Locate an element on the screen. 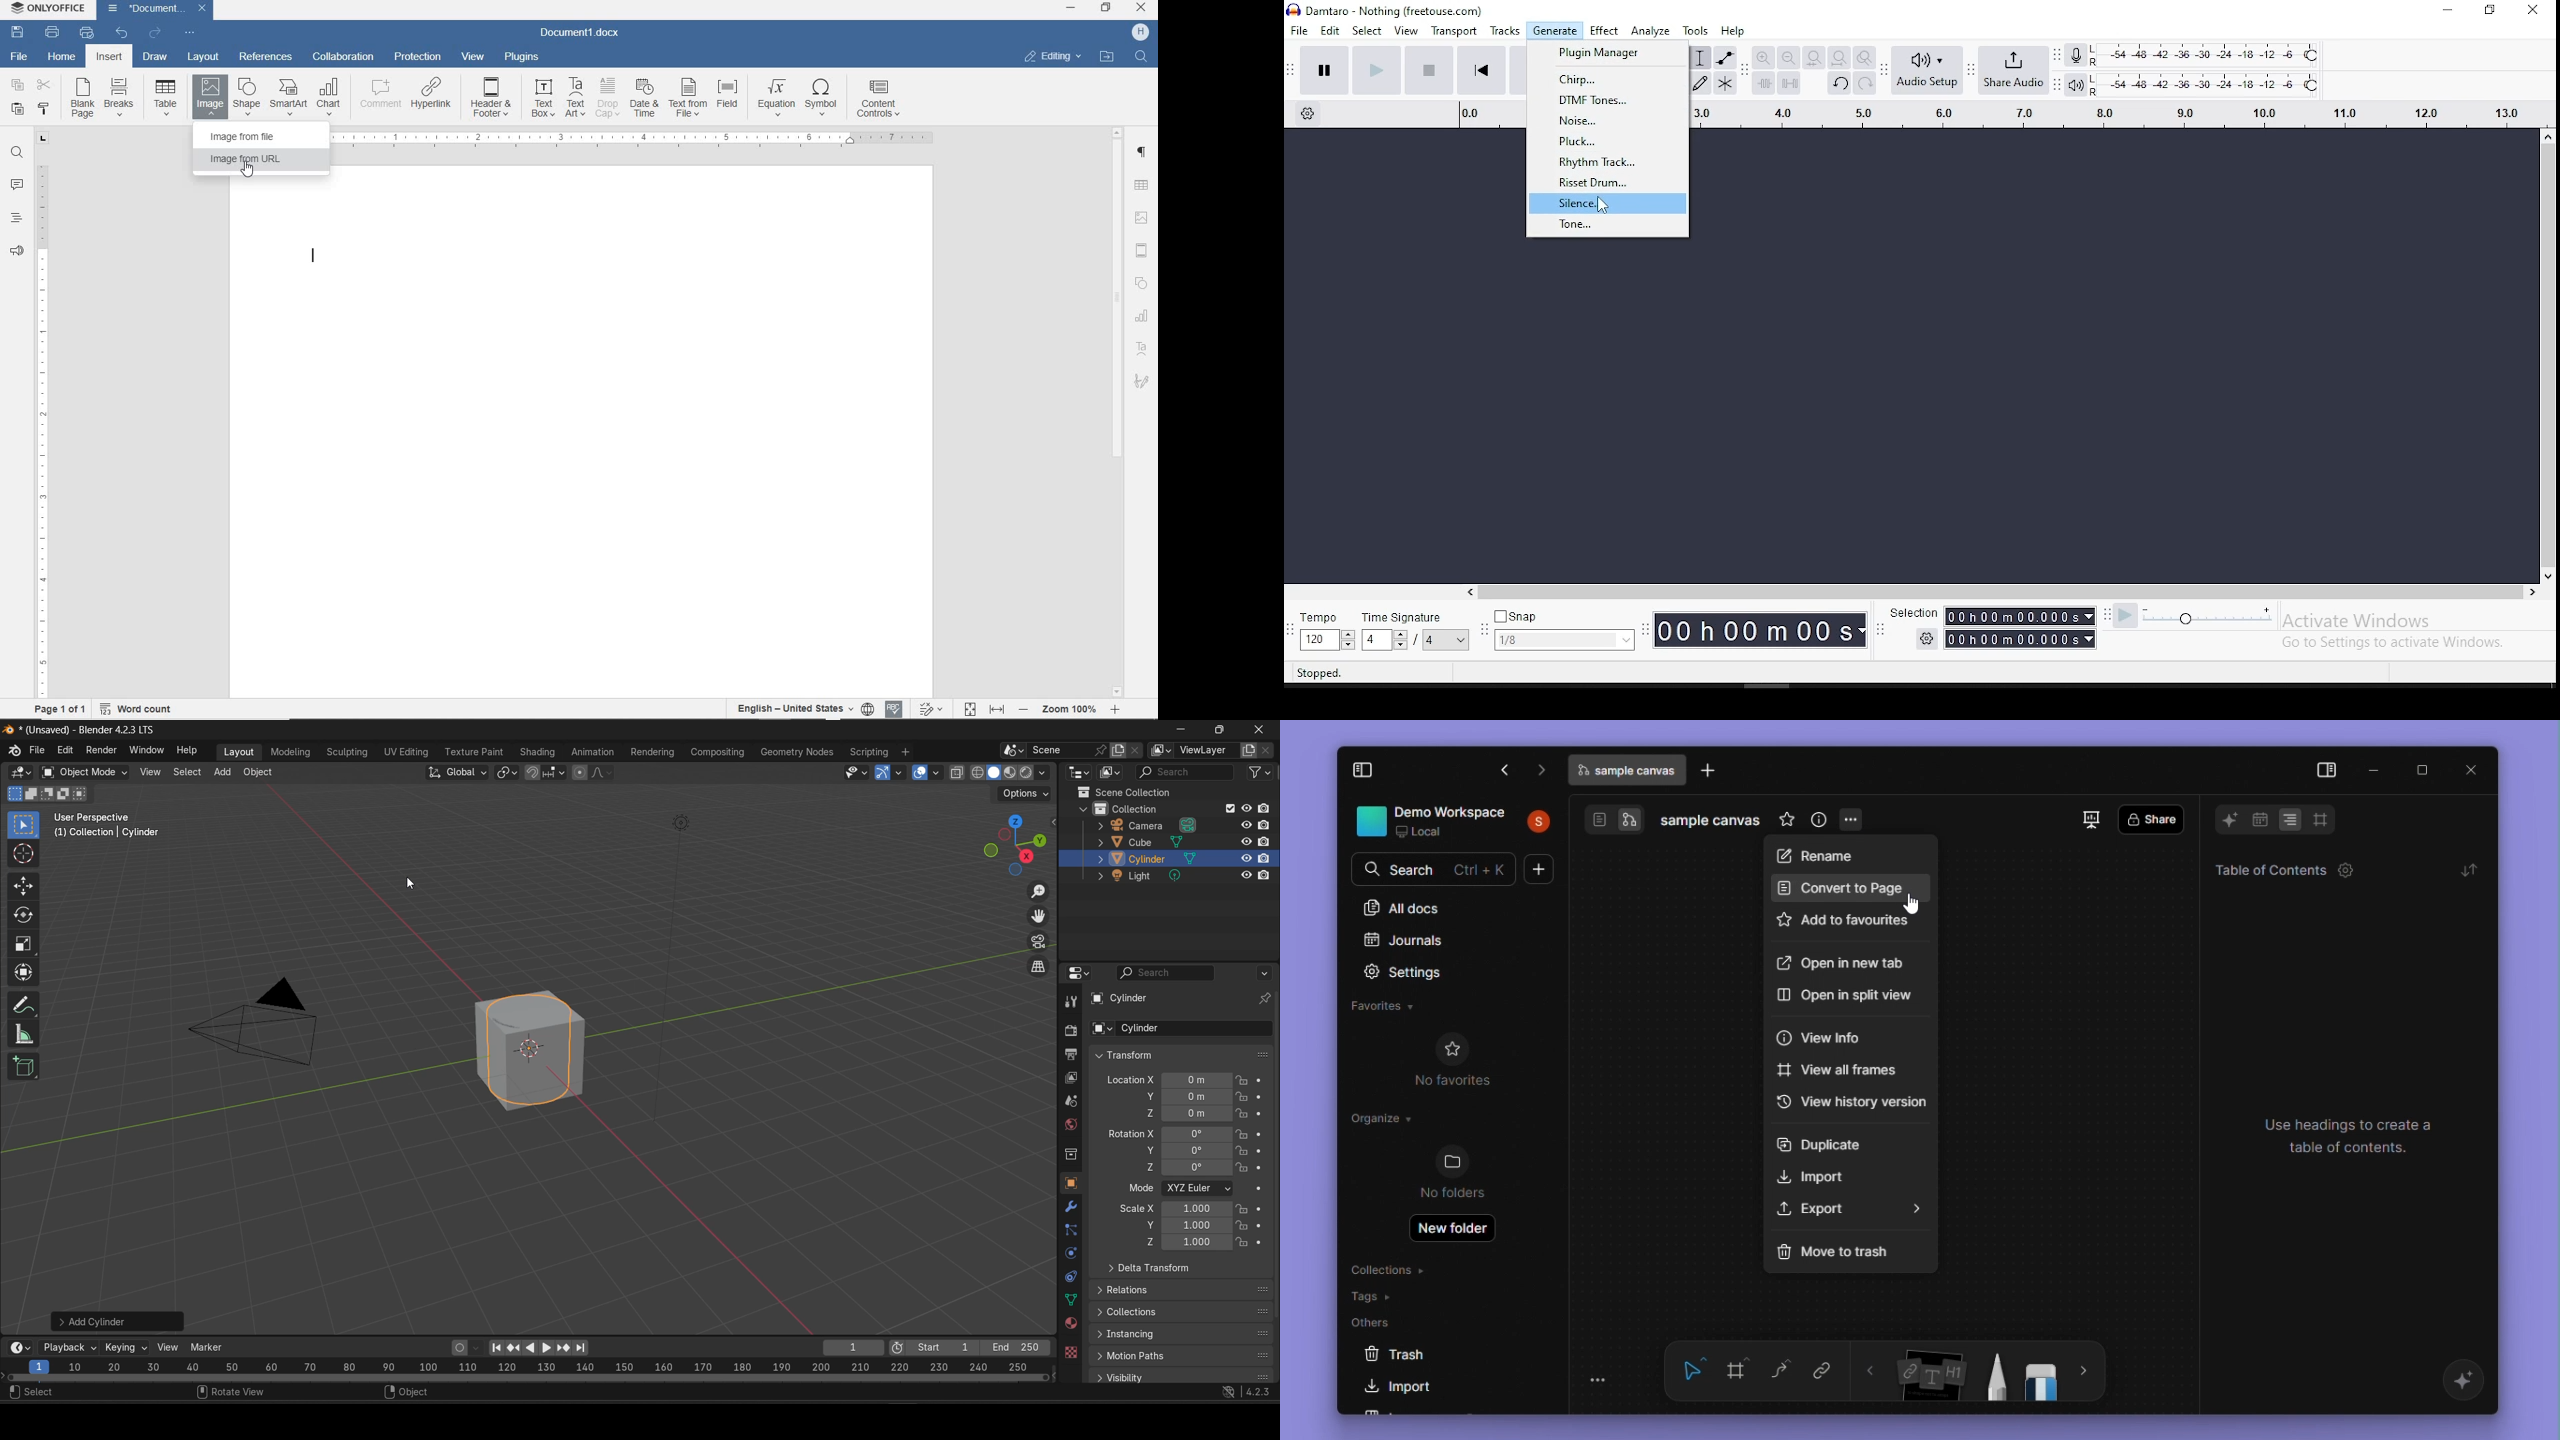  protection is located at coordinates (419, 59).